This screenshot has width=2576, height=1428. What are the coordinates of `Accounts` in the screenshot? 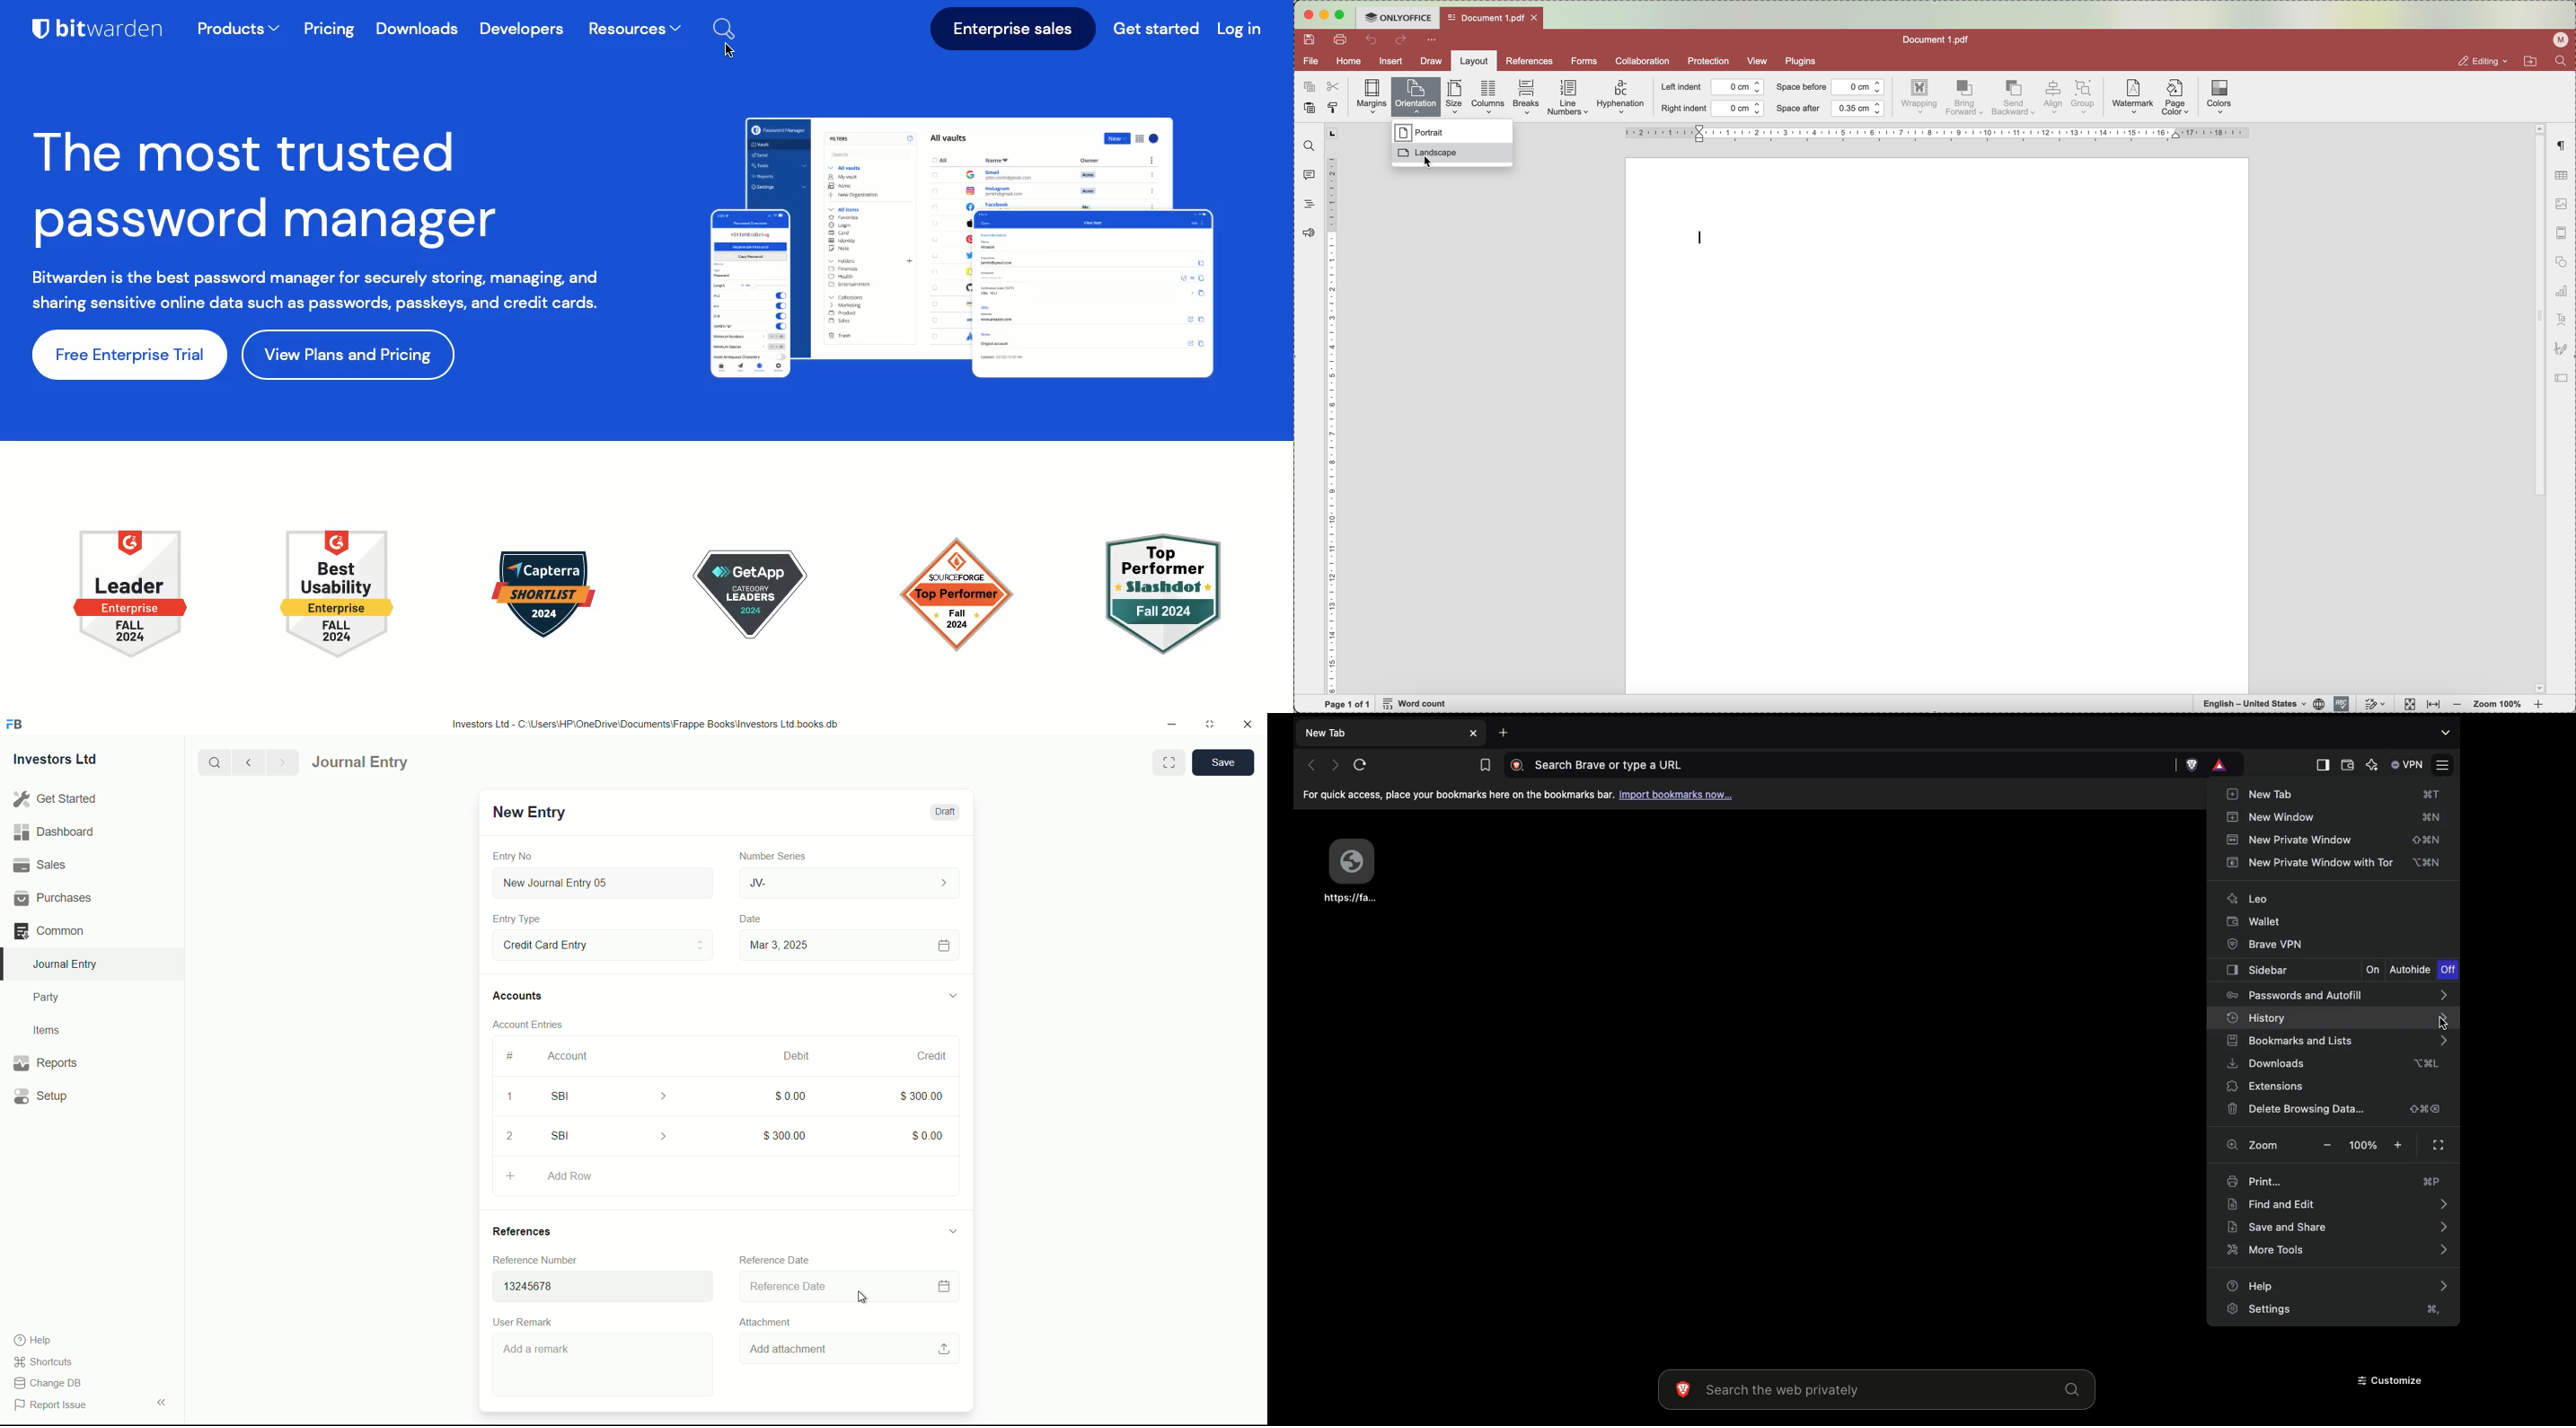 It's located at (520, 996).